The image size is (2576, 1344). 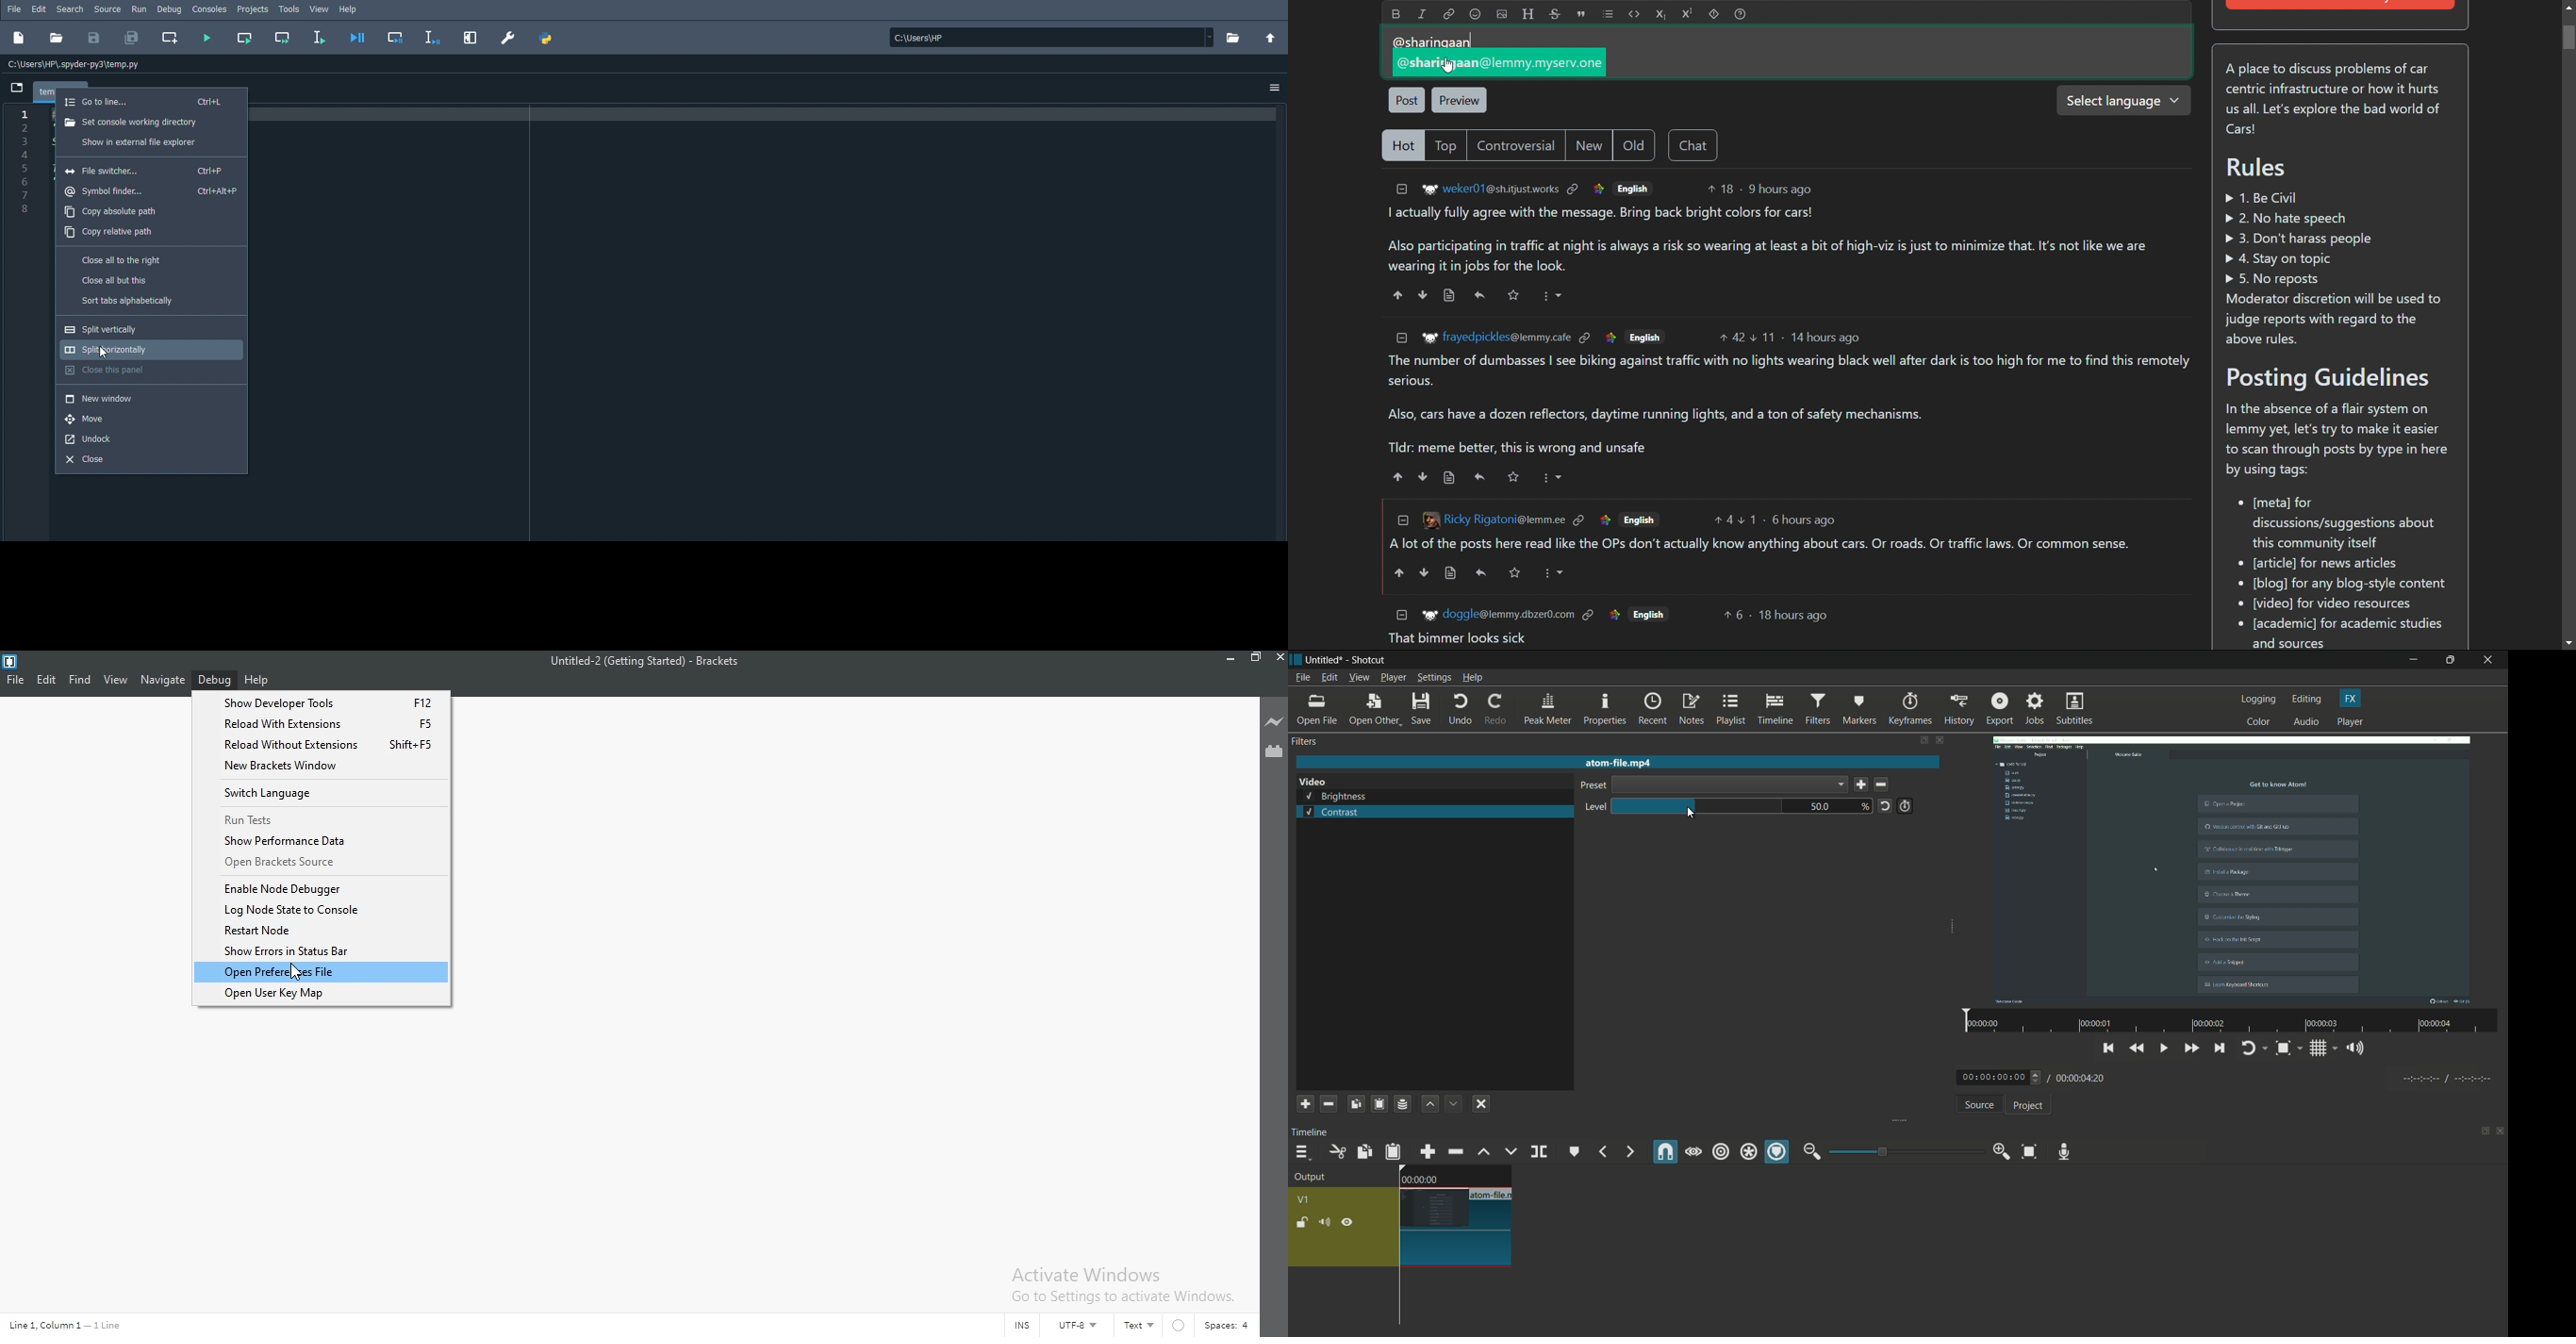 What do you see at coordinates (357, 38) in the screenshot?
I see `Debug file` at bounding box center [357, 38].